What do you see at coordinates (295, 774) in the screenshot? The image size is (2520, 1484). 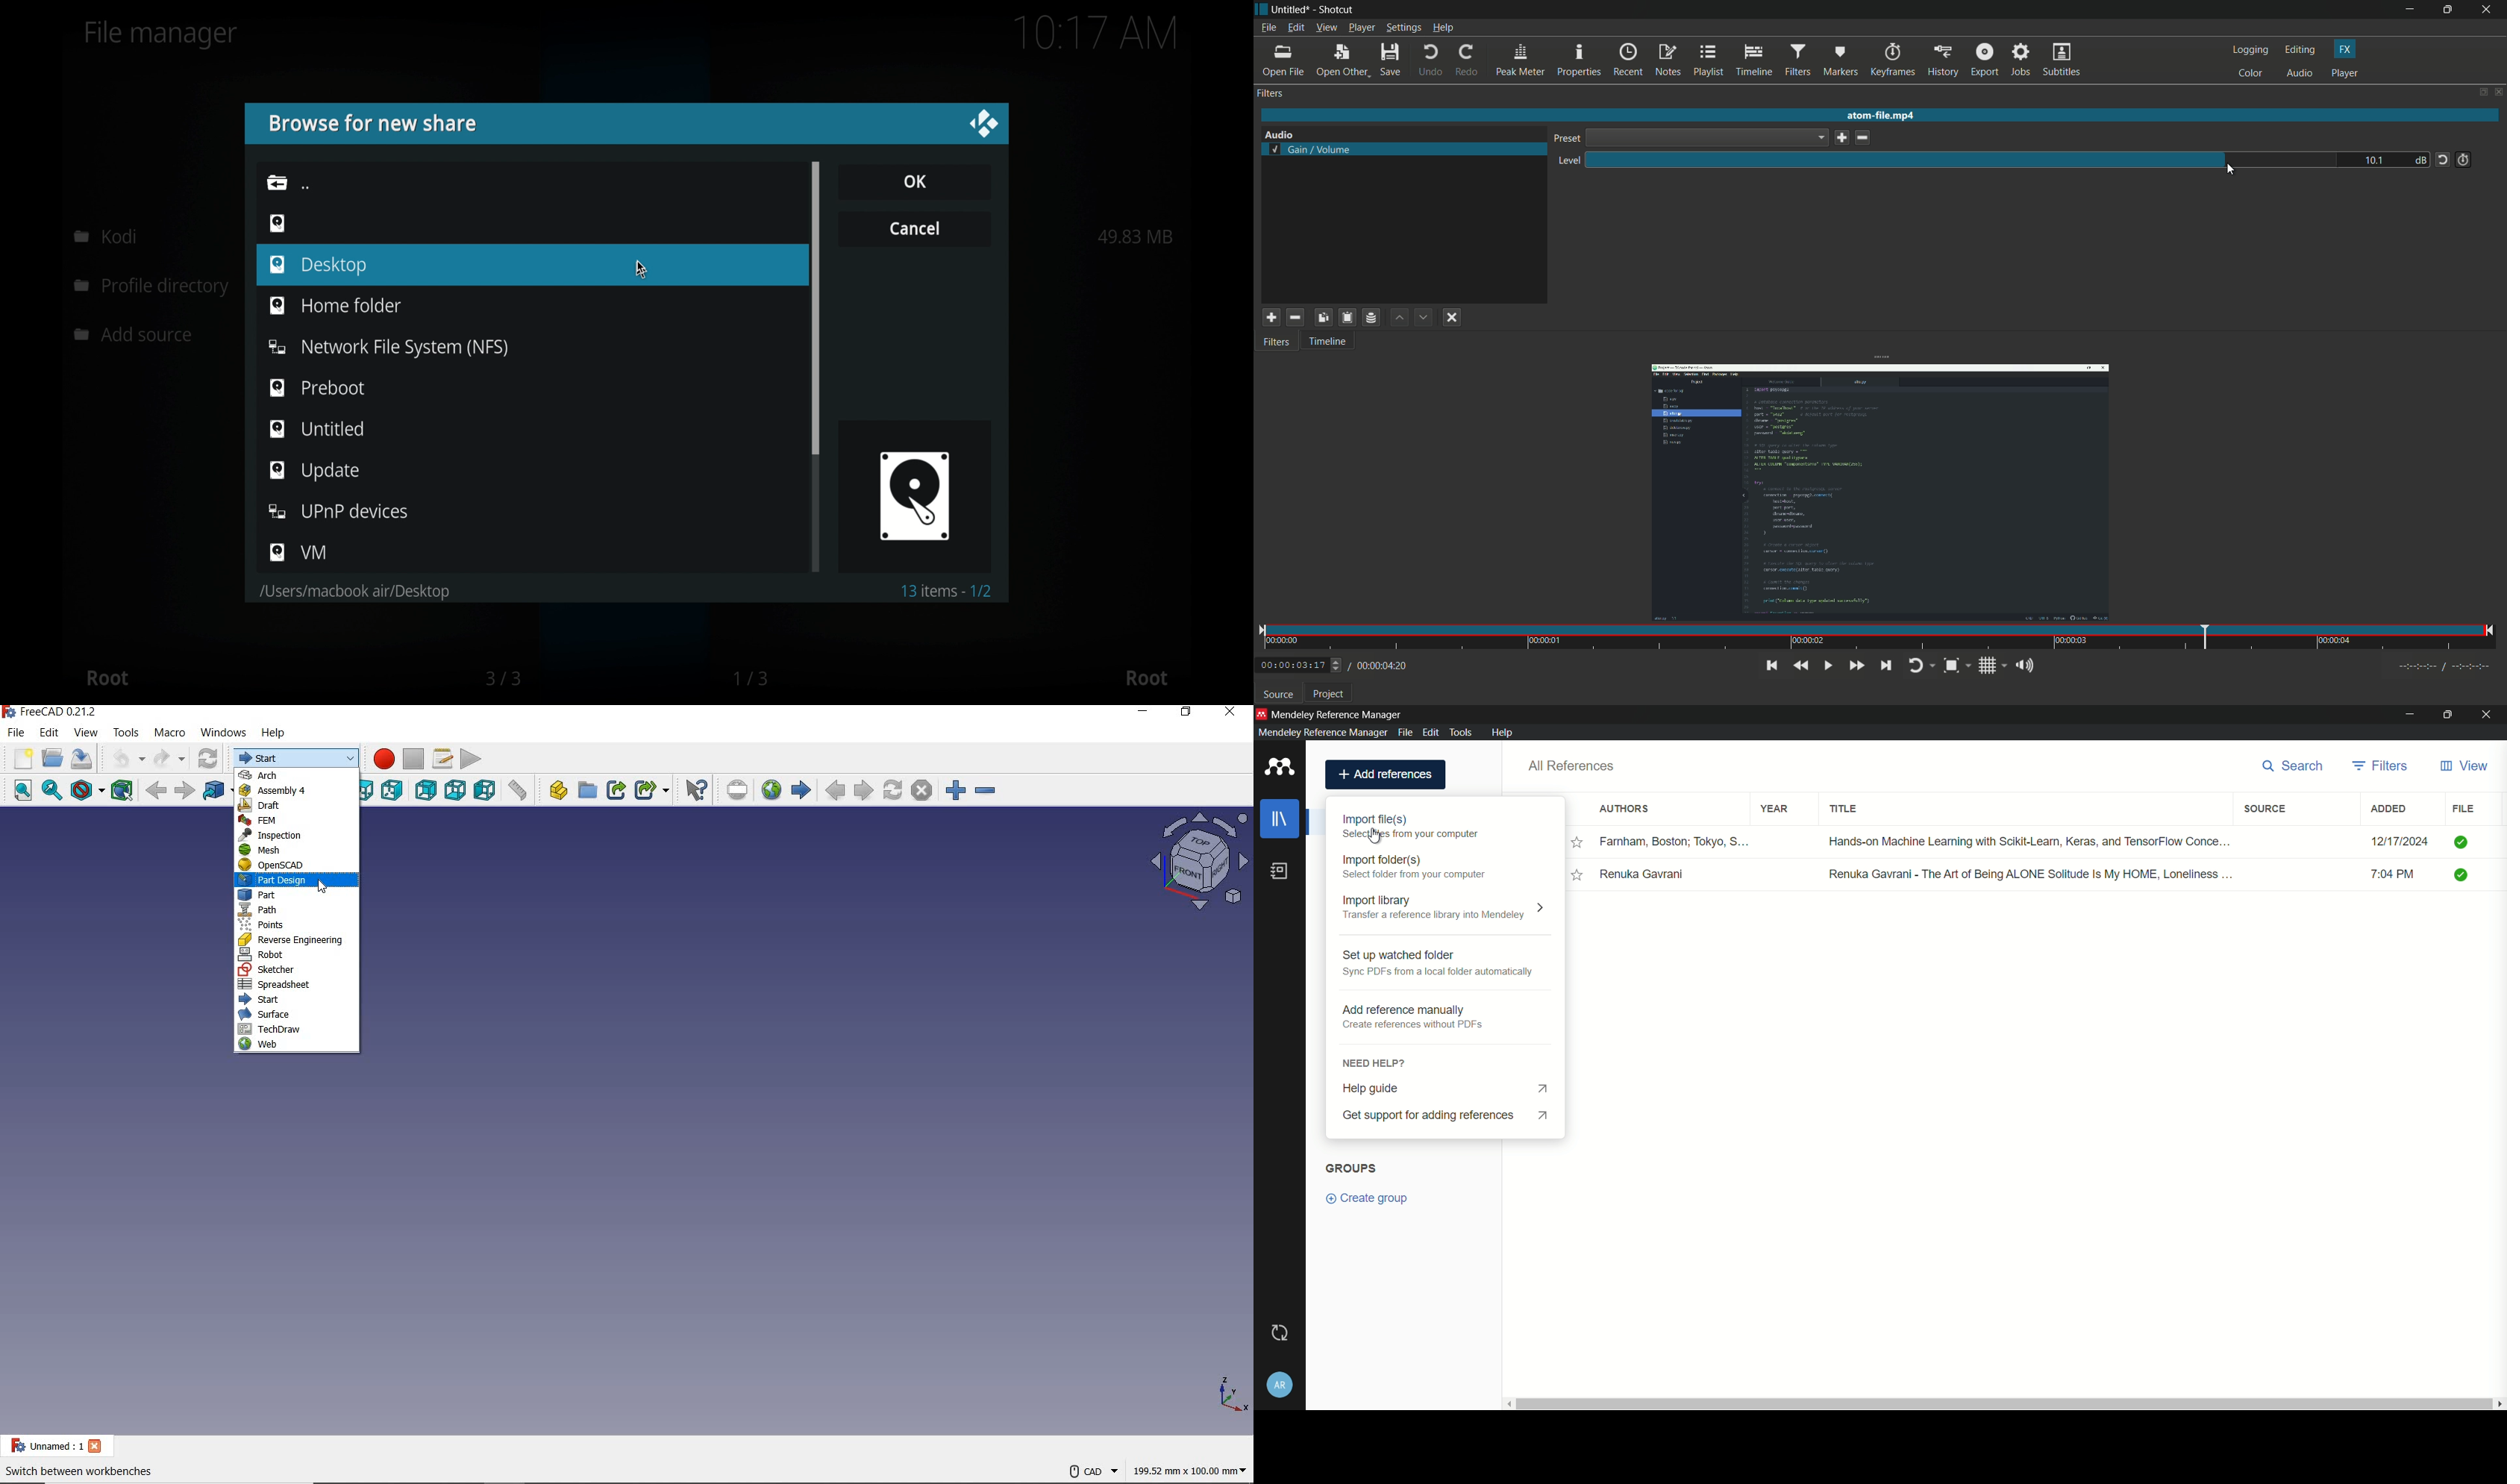 I see `ARC` at bounding box center [295, 774].